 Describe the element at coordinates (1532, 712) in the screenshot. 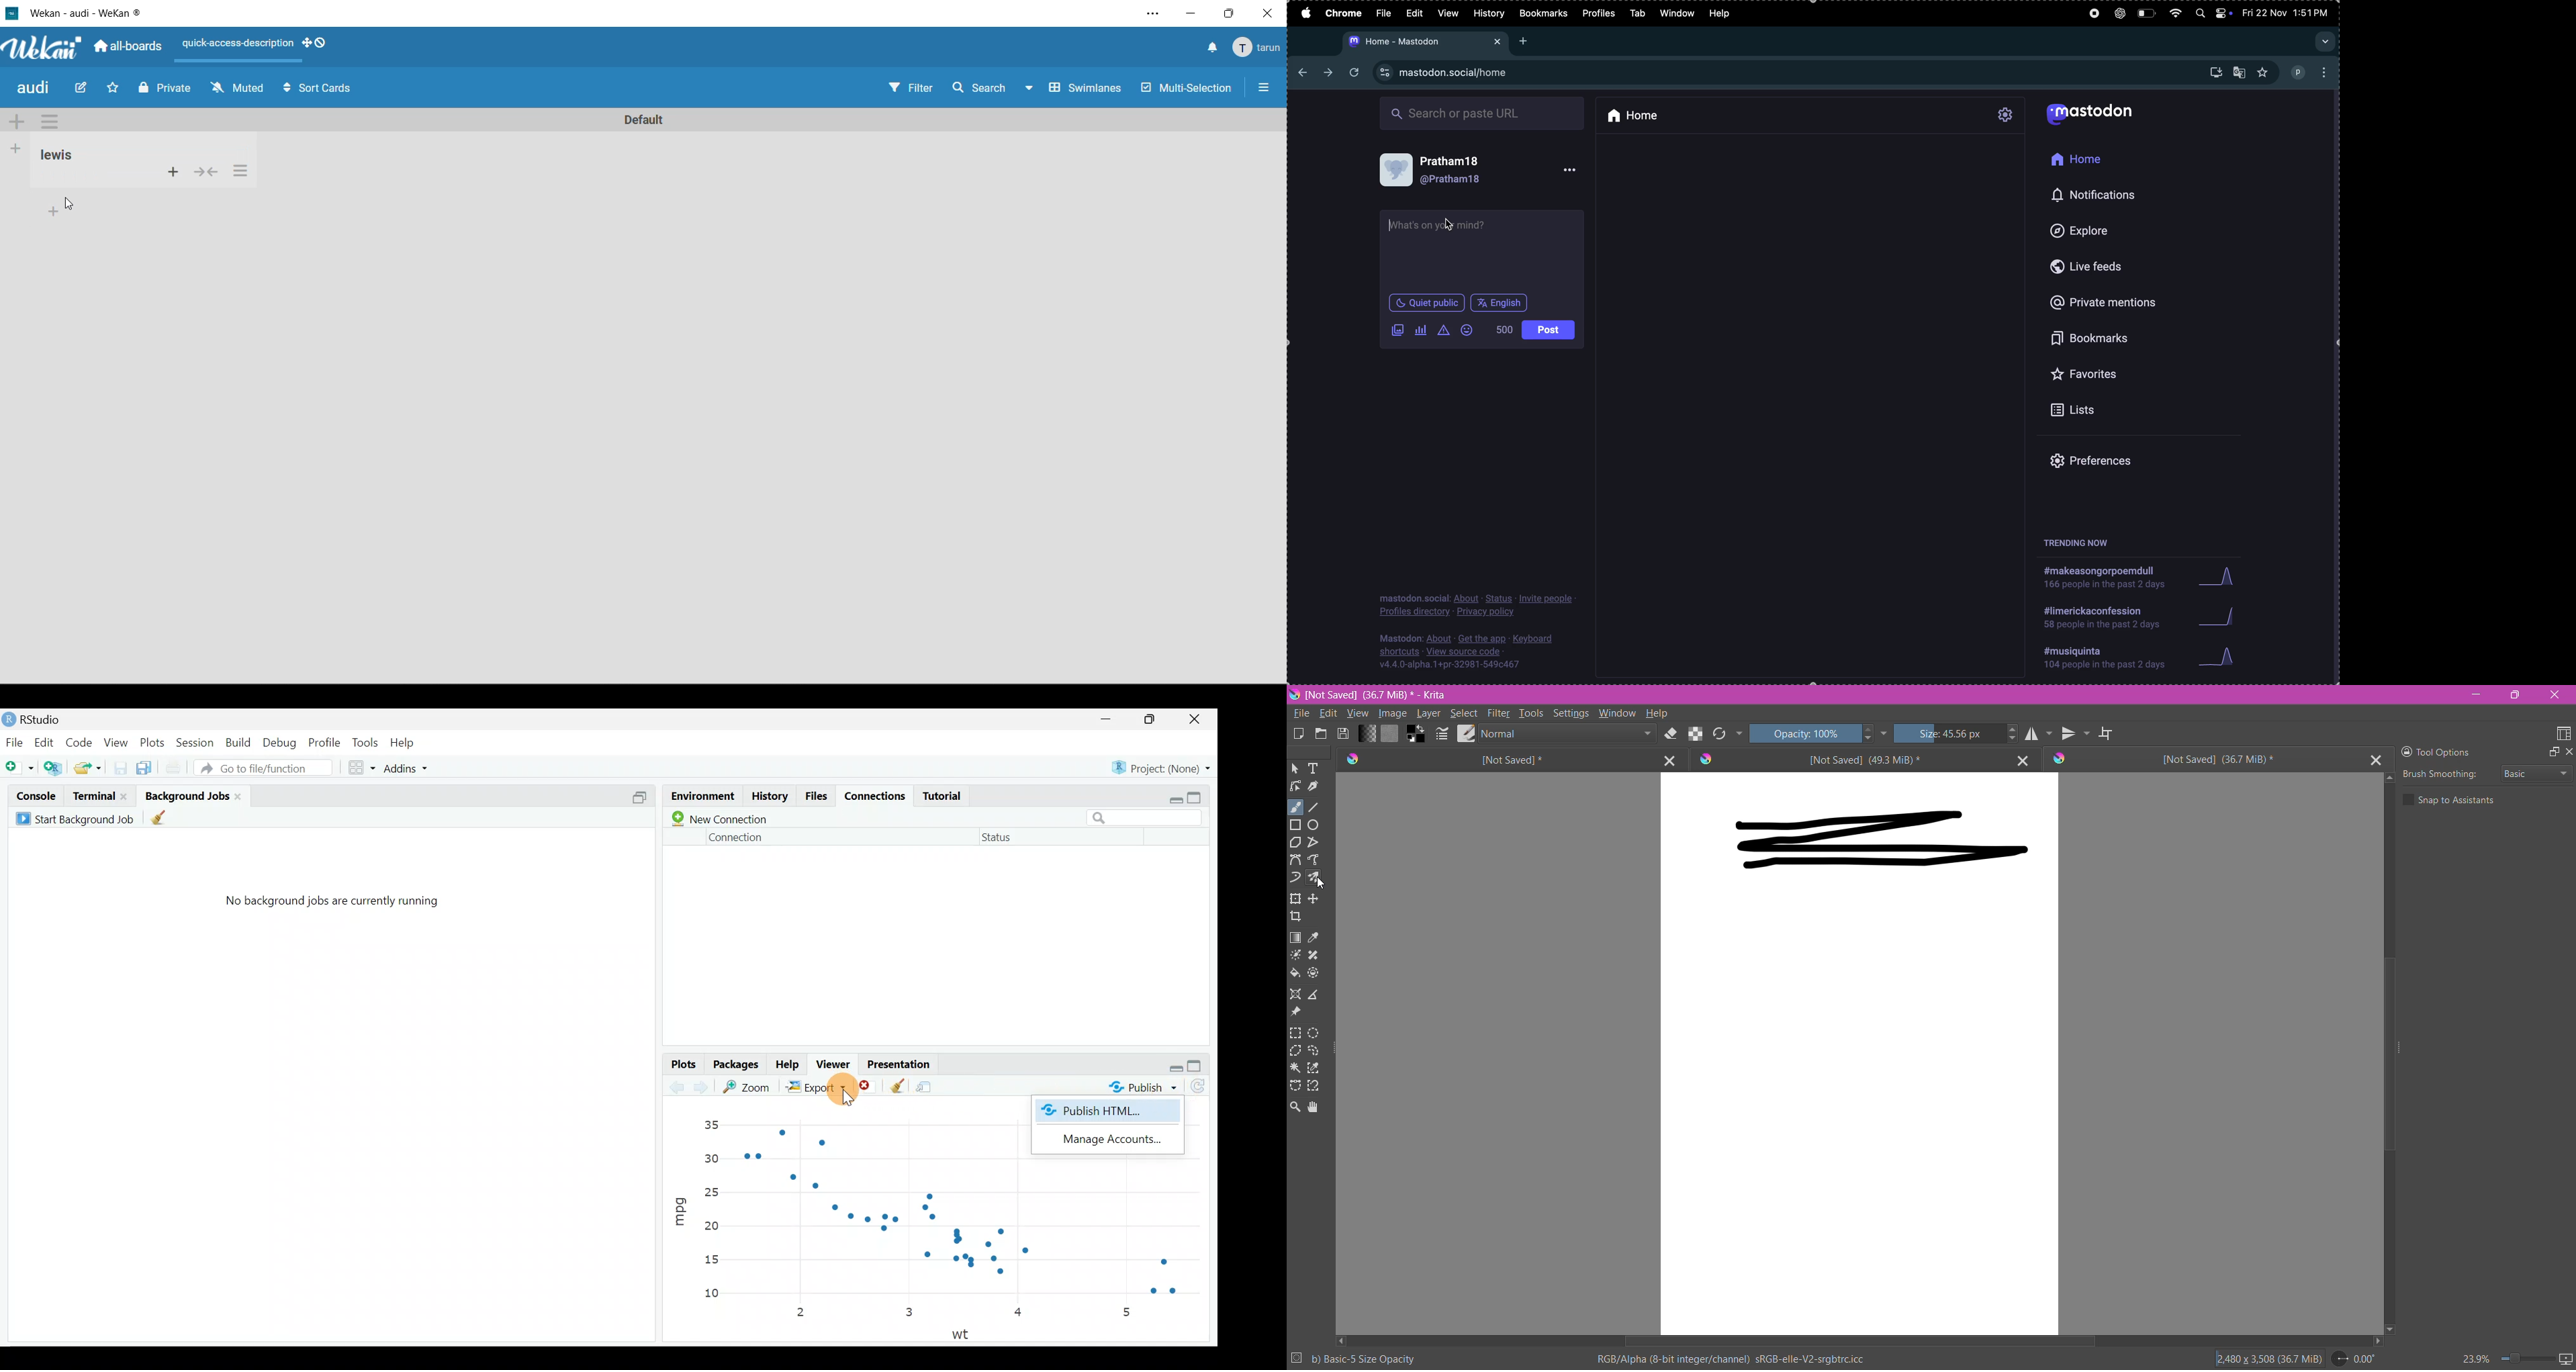

I see `Tools` at that location.